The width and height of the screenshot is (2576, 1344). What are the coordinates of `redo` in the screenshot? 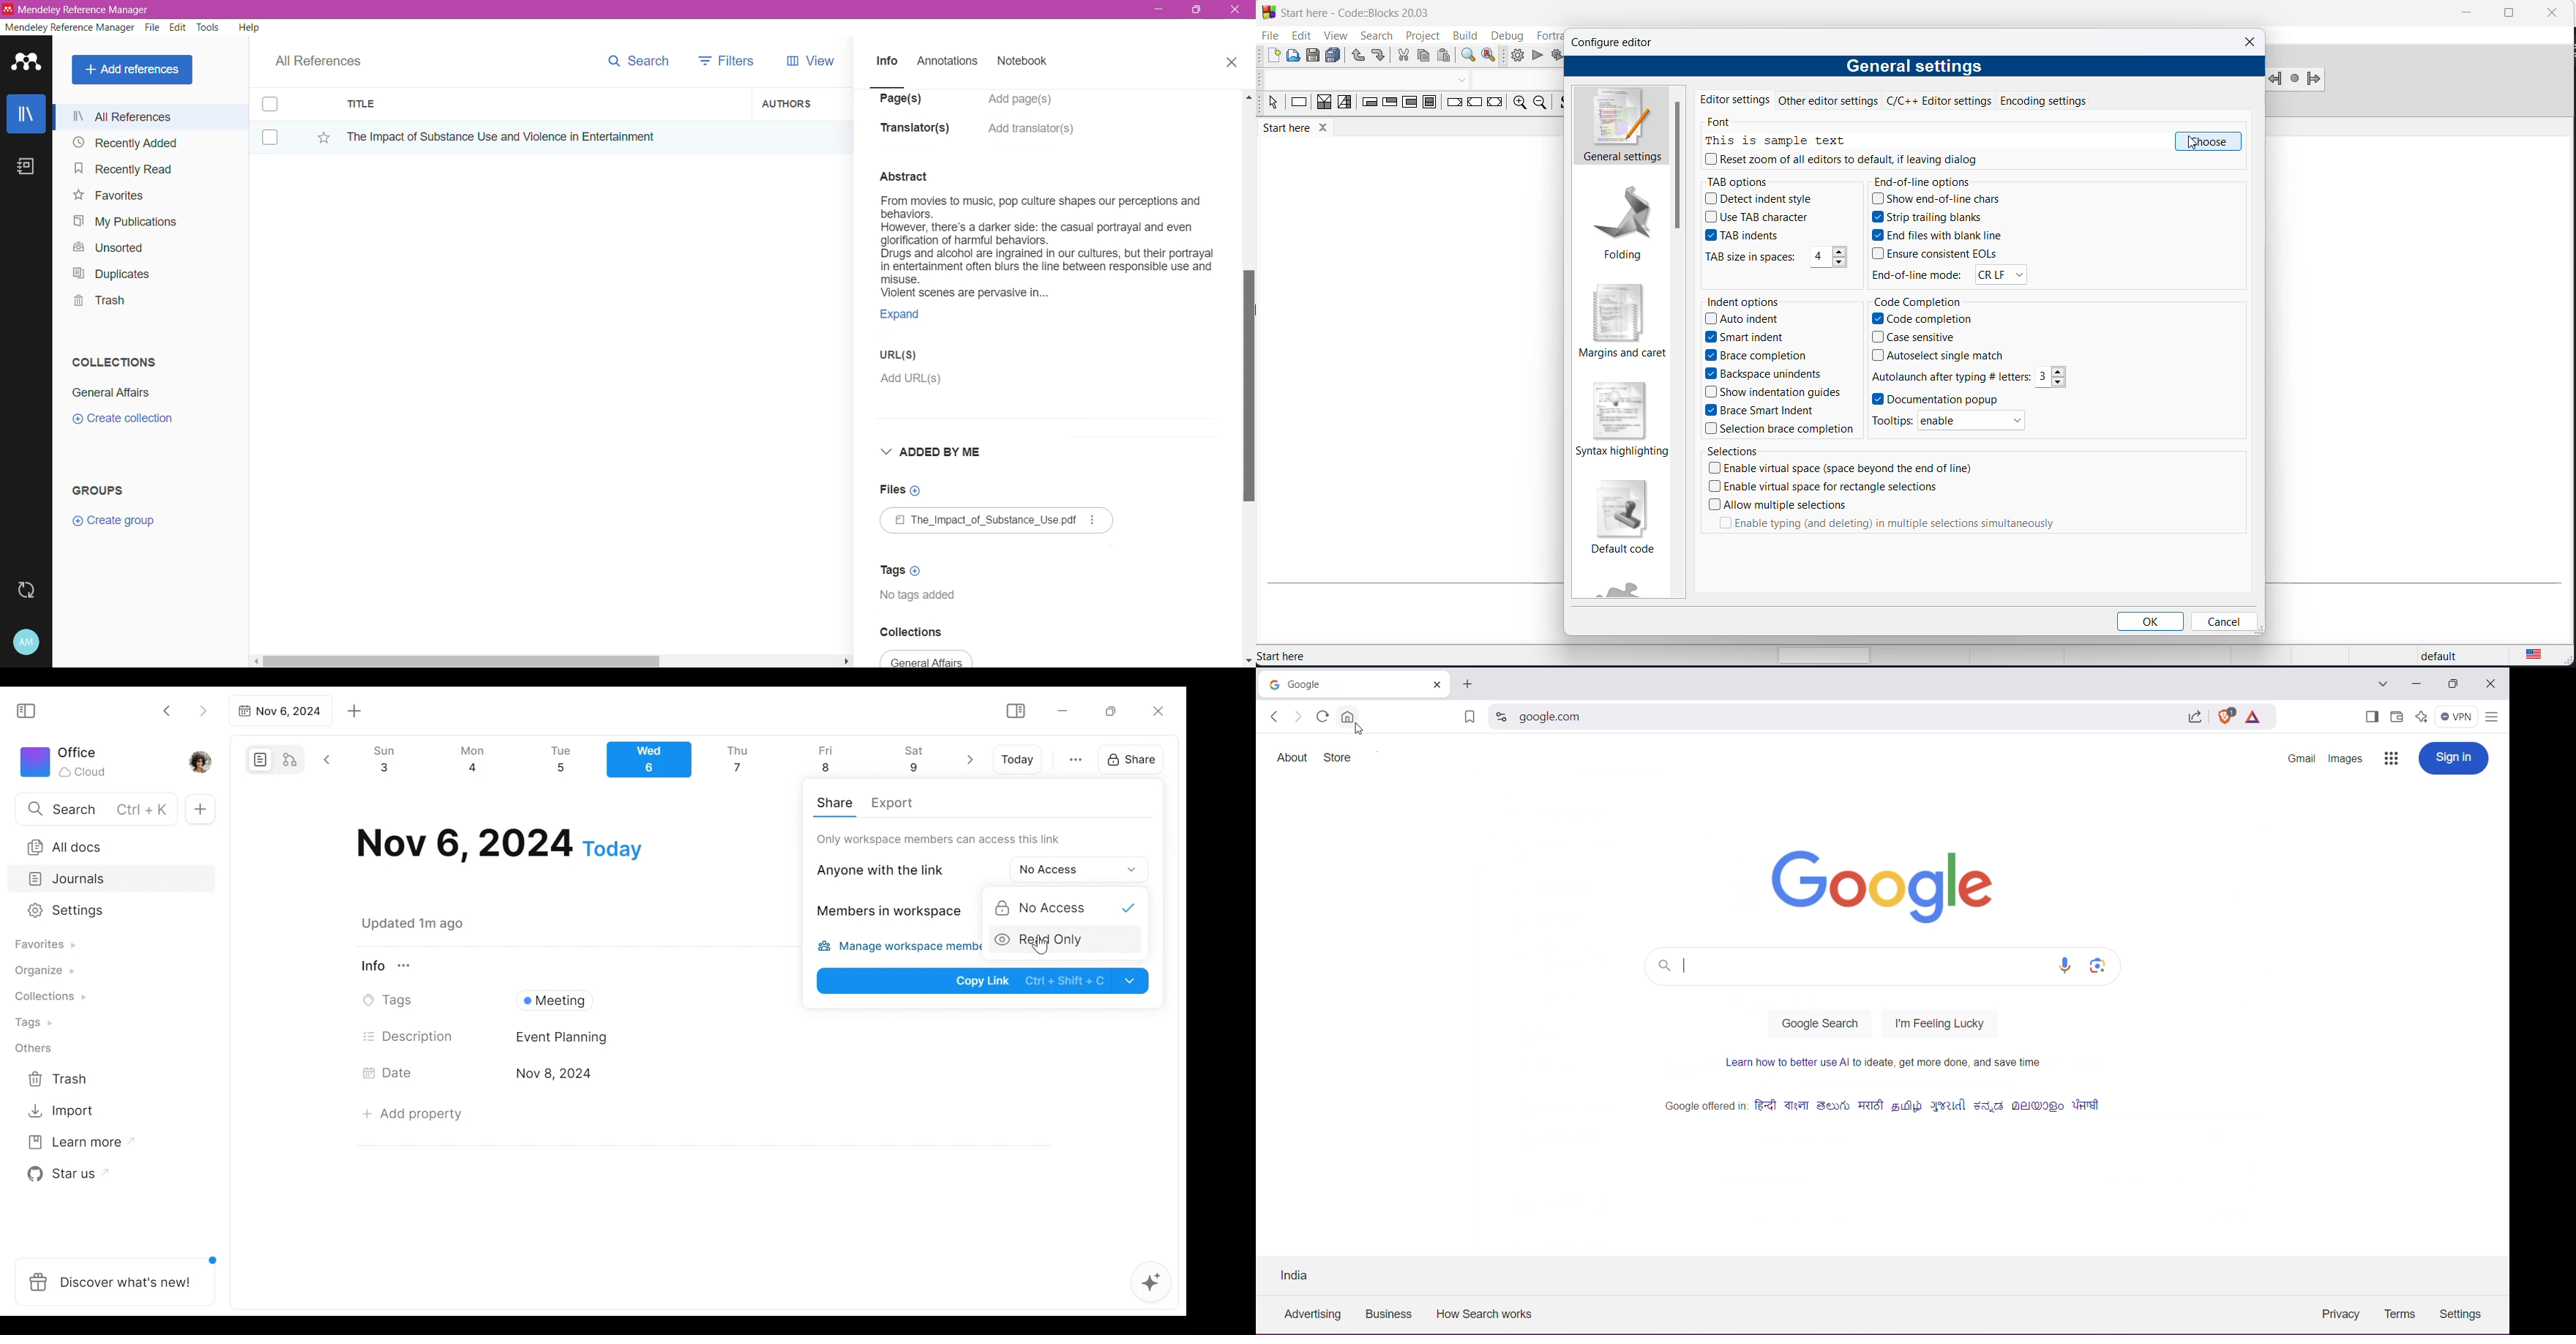 It's located at (1379, 57).